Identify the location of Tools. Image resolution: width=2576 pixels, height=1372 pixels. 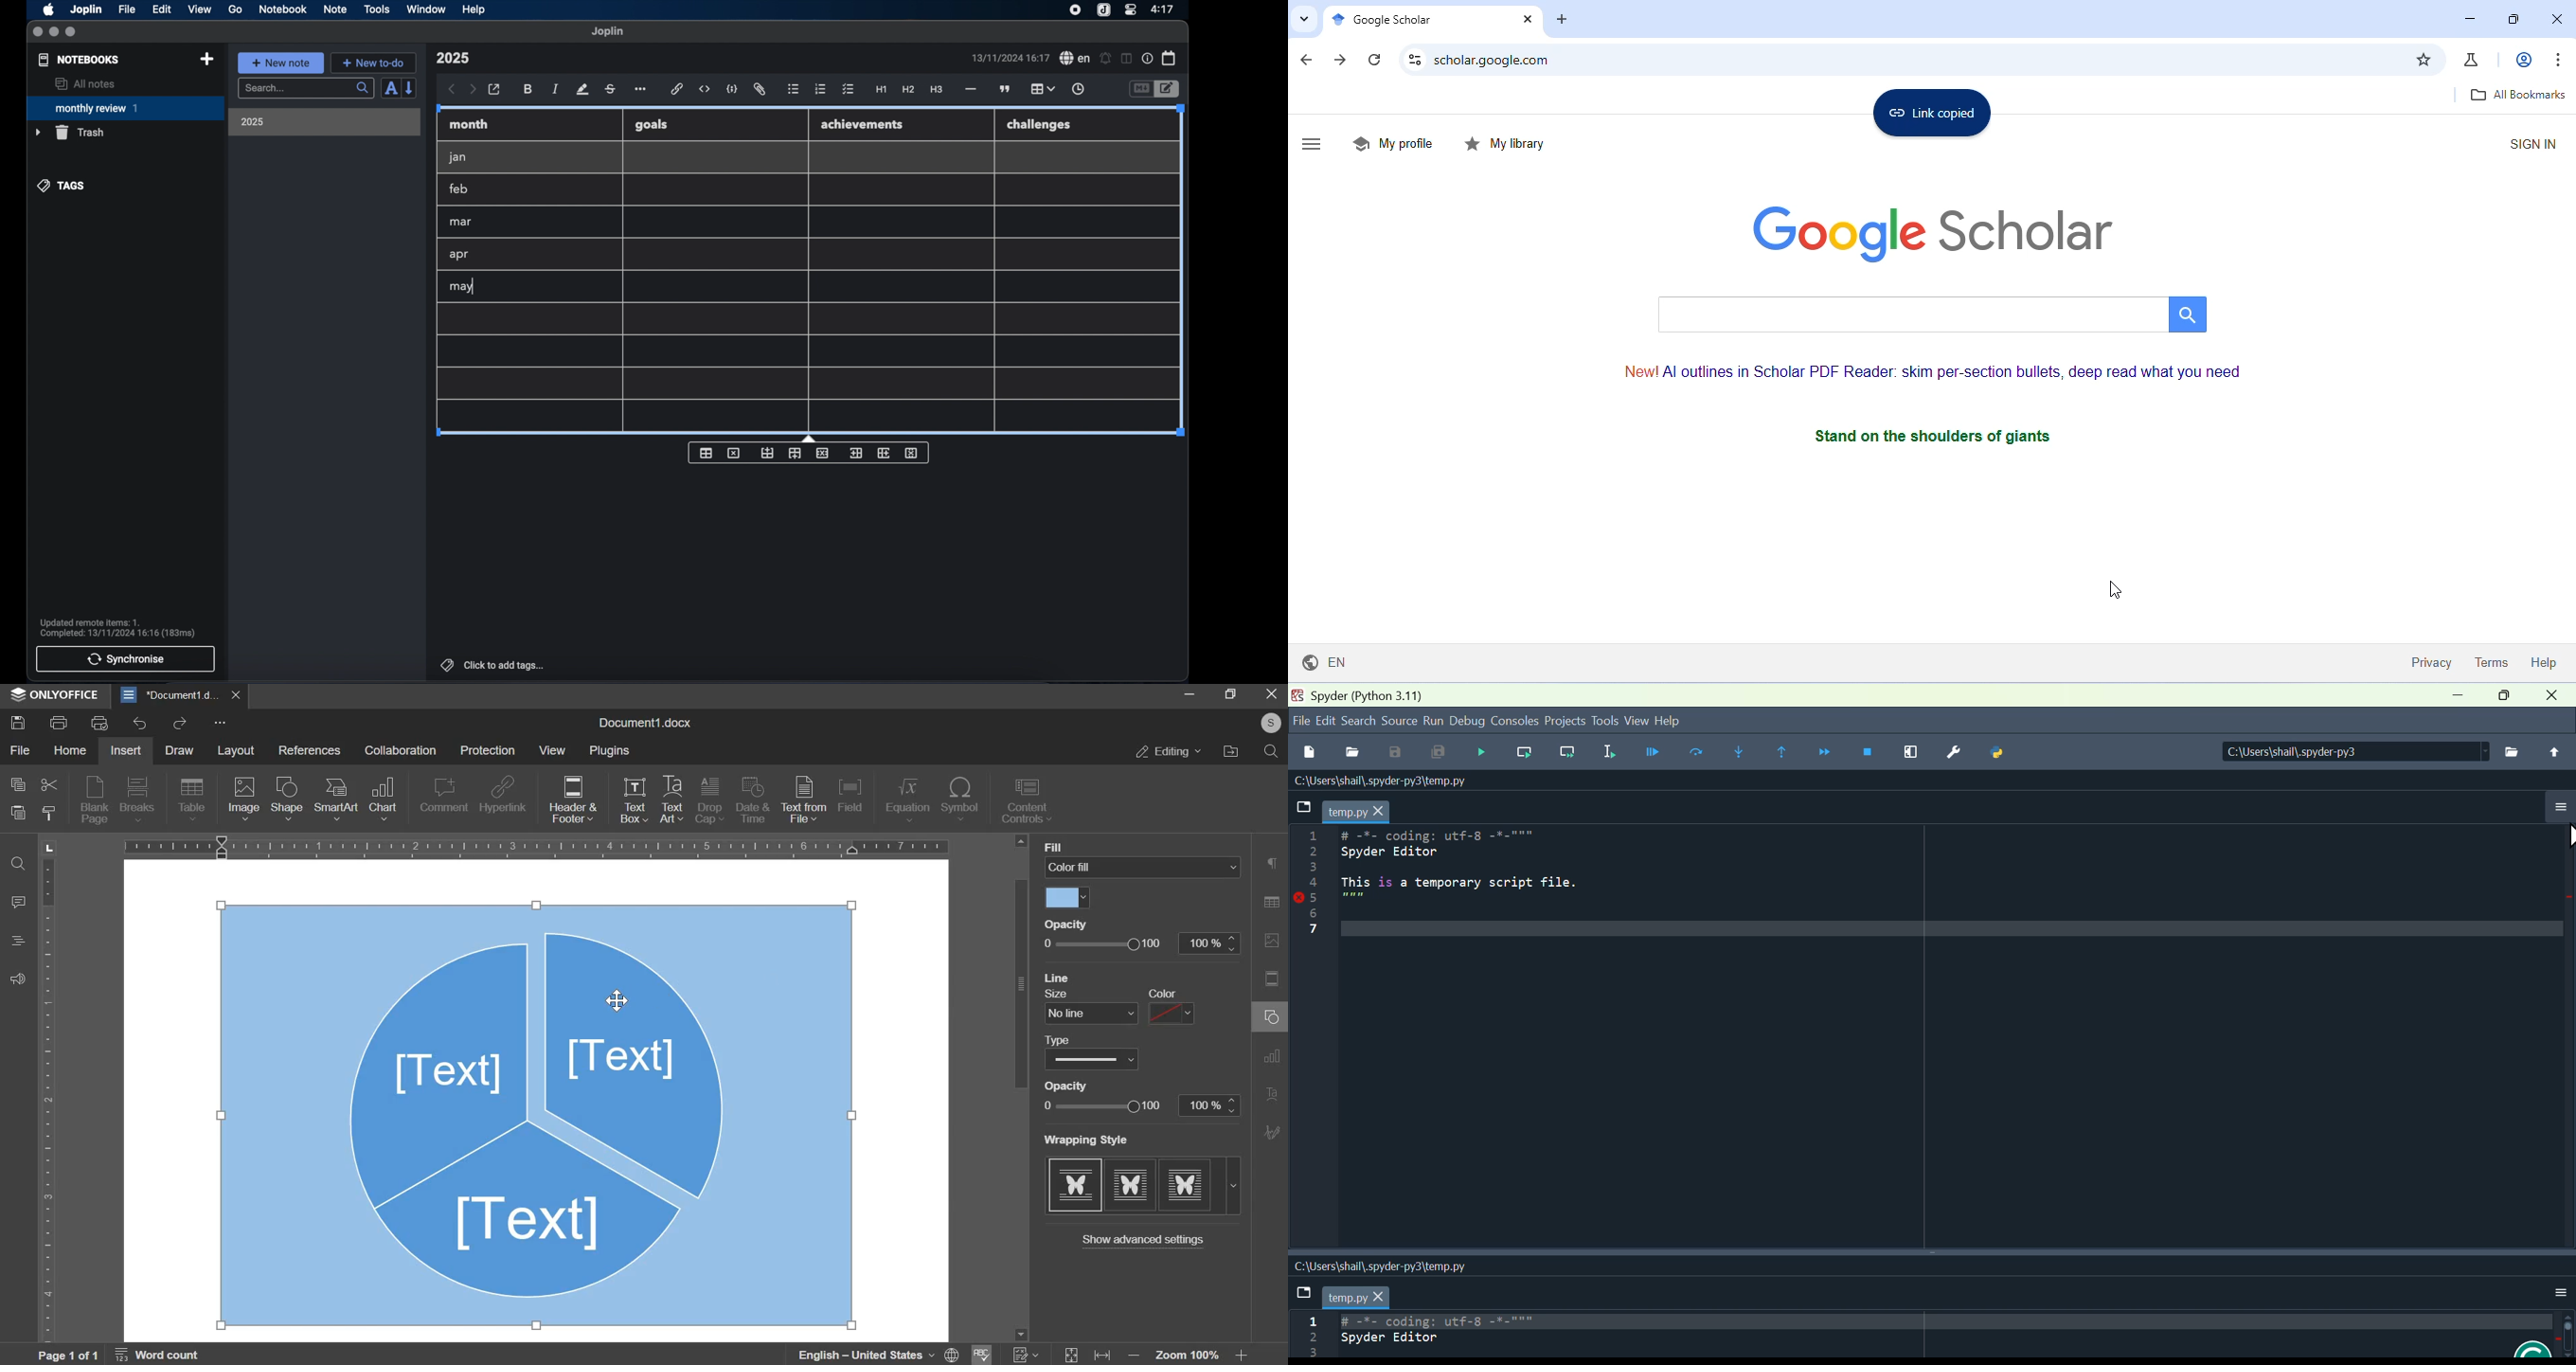
(1604, 721).